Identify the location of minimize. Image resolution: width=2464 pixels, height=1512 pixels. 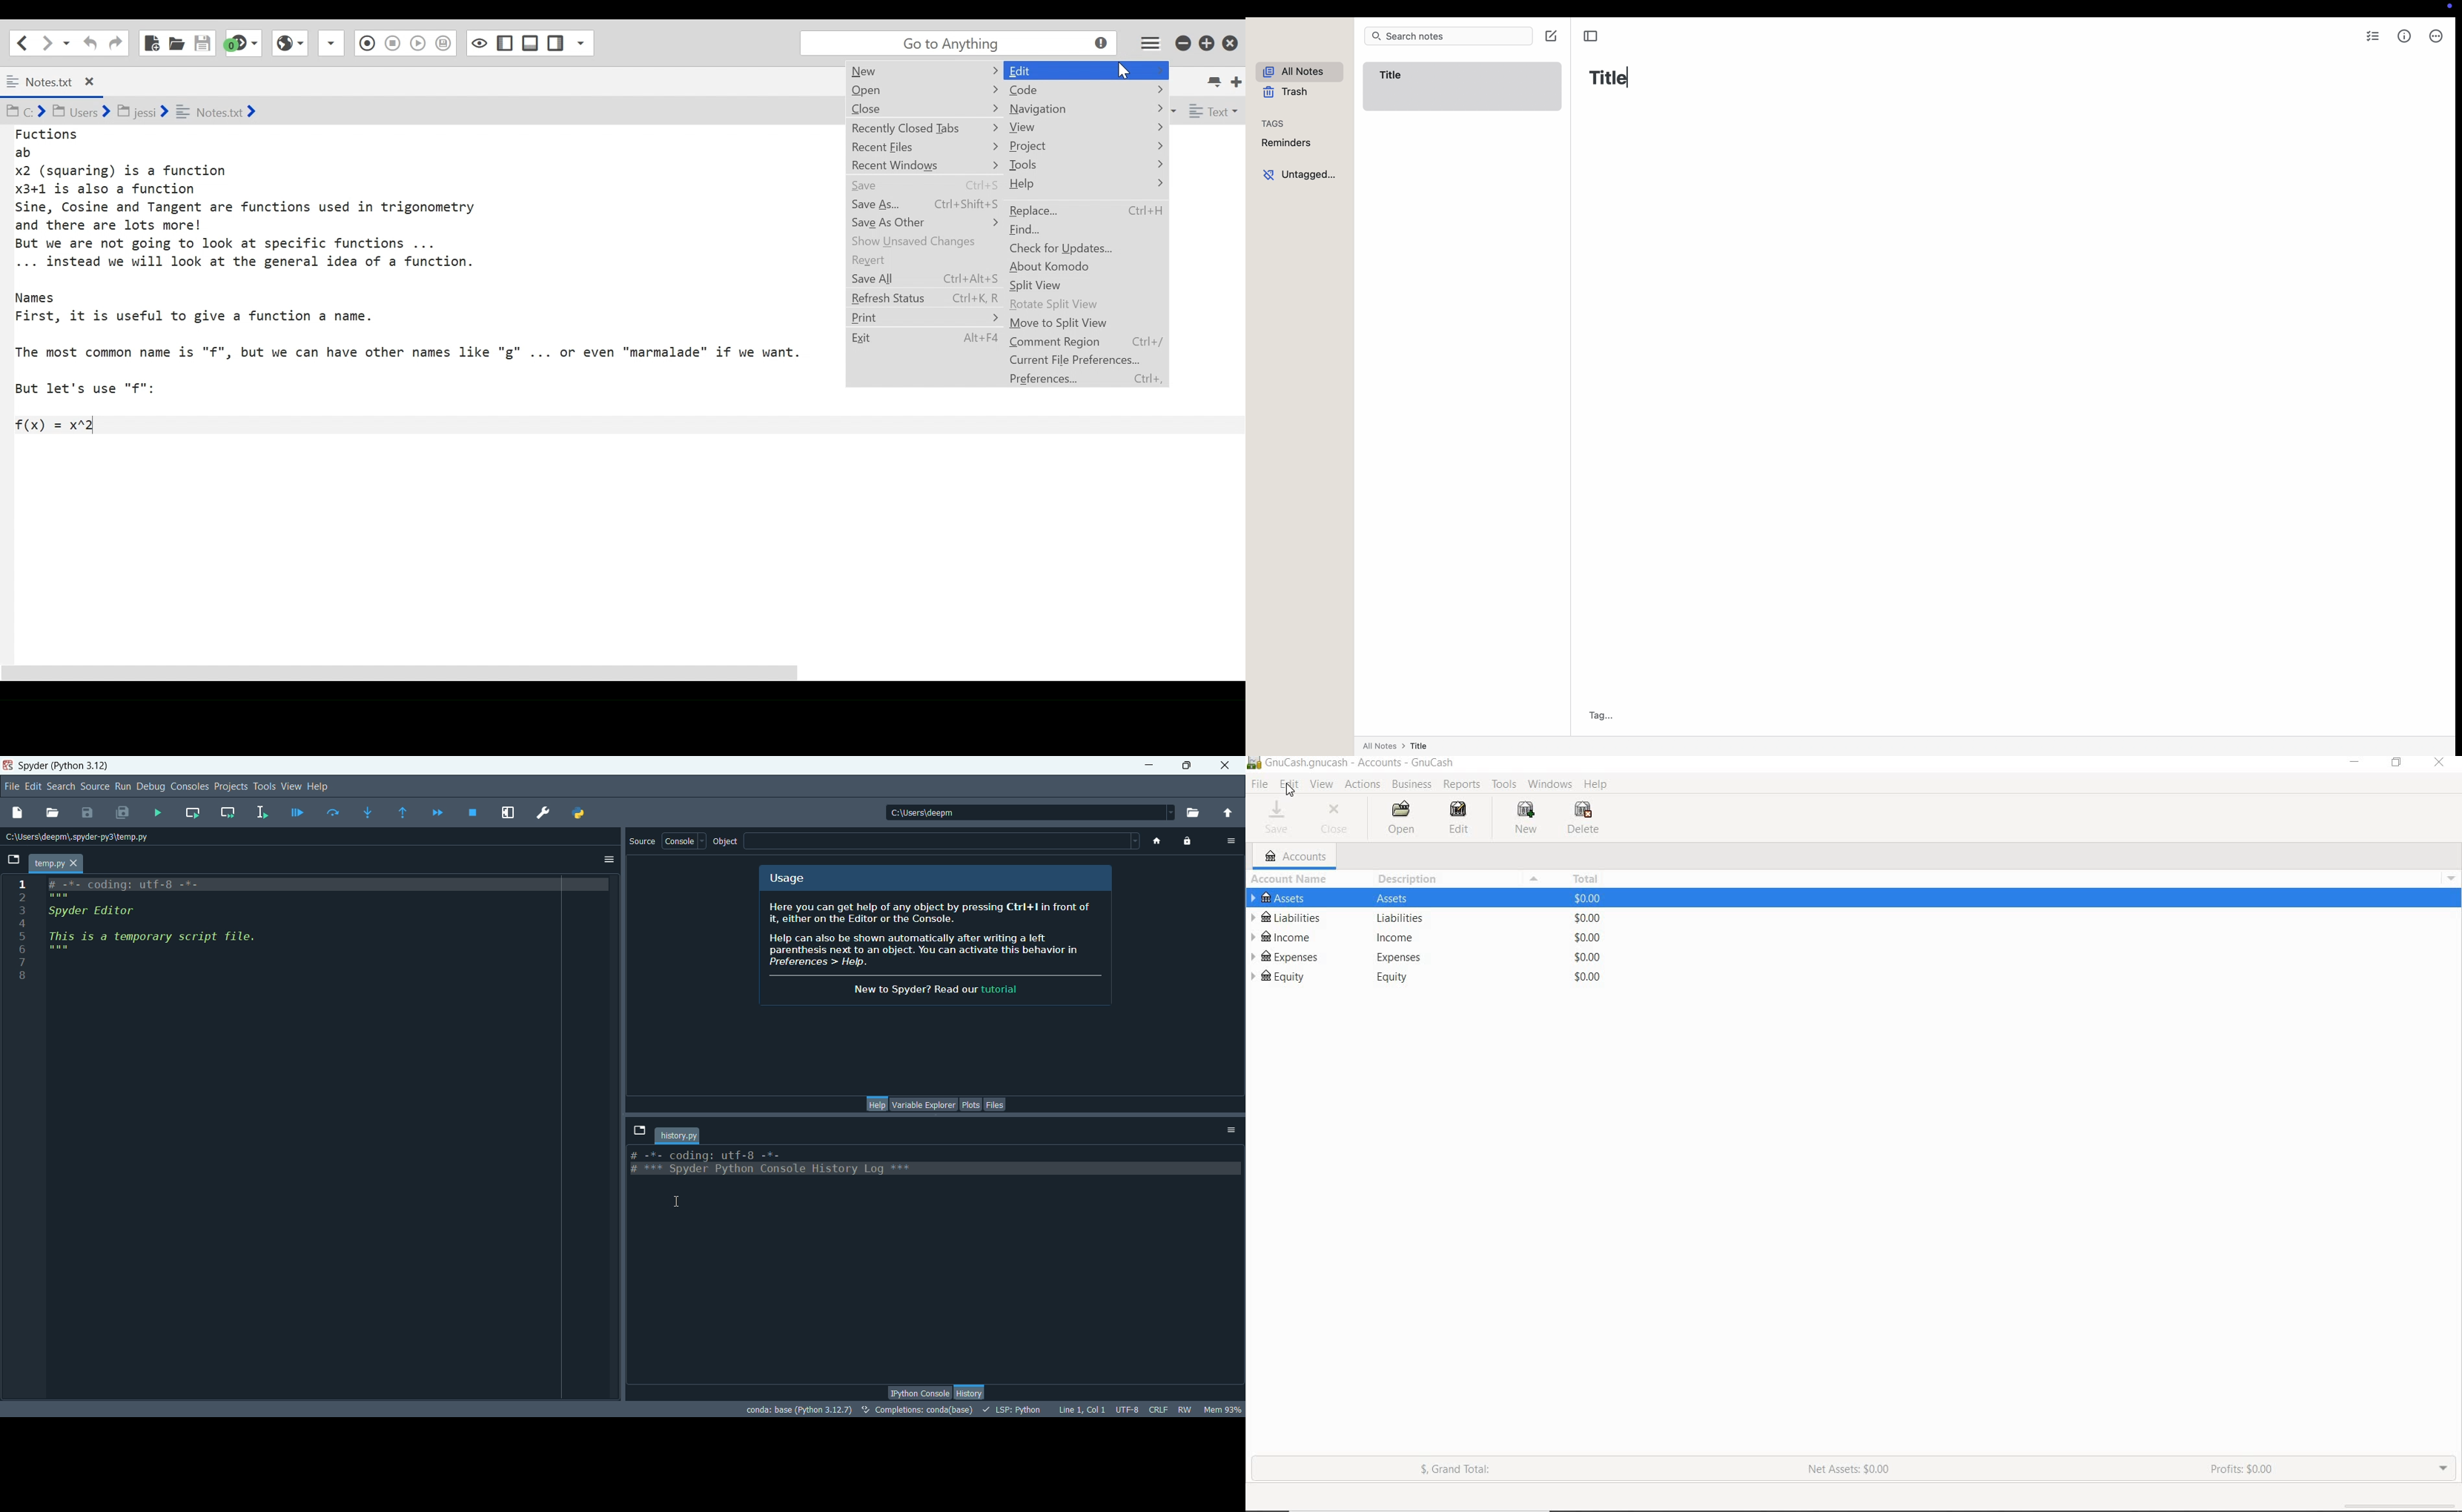
(1149, 766).